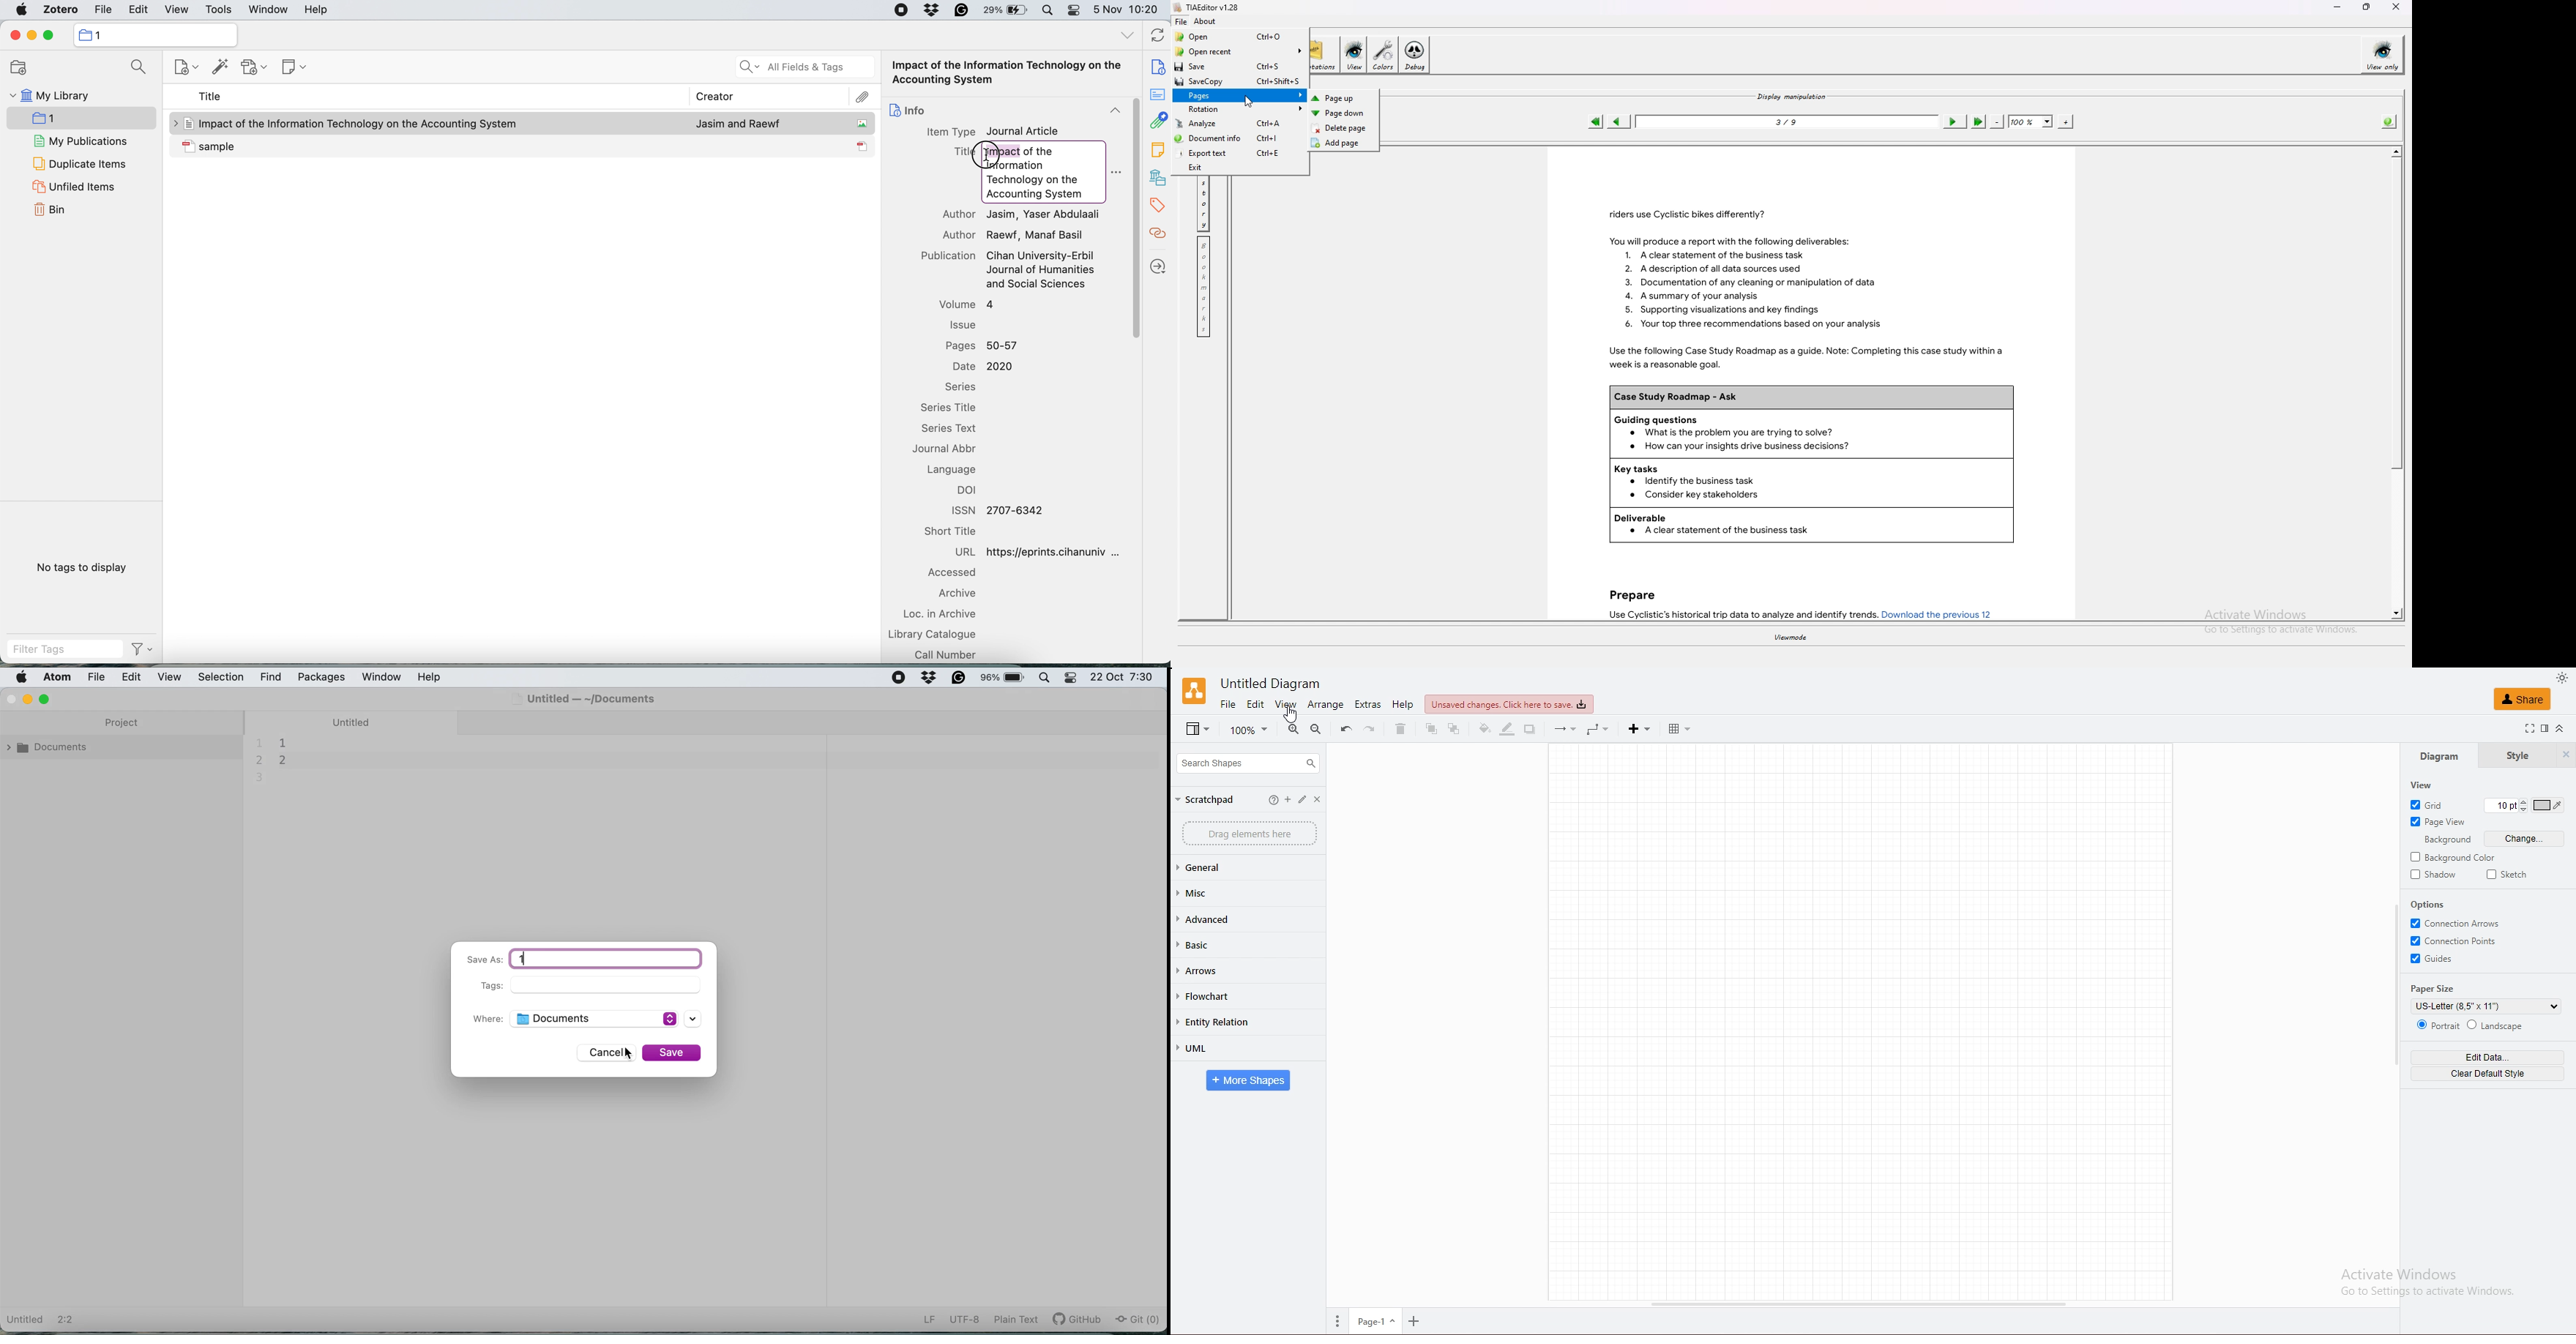 The height and width of the screenshot is (1344, 2576). What do you see at coordinates (1041, 150) in the screenshot?
I see `of the` at bounding box center [1041, 150].